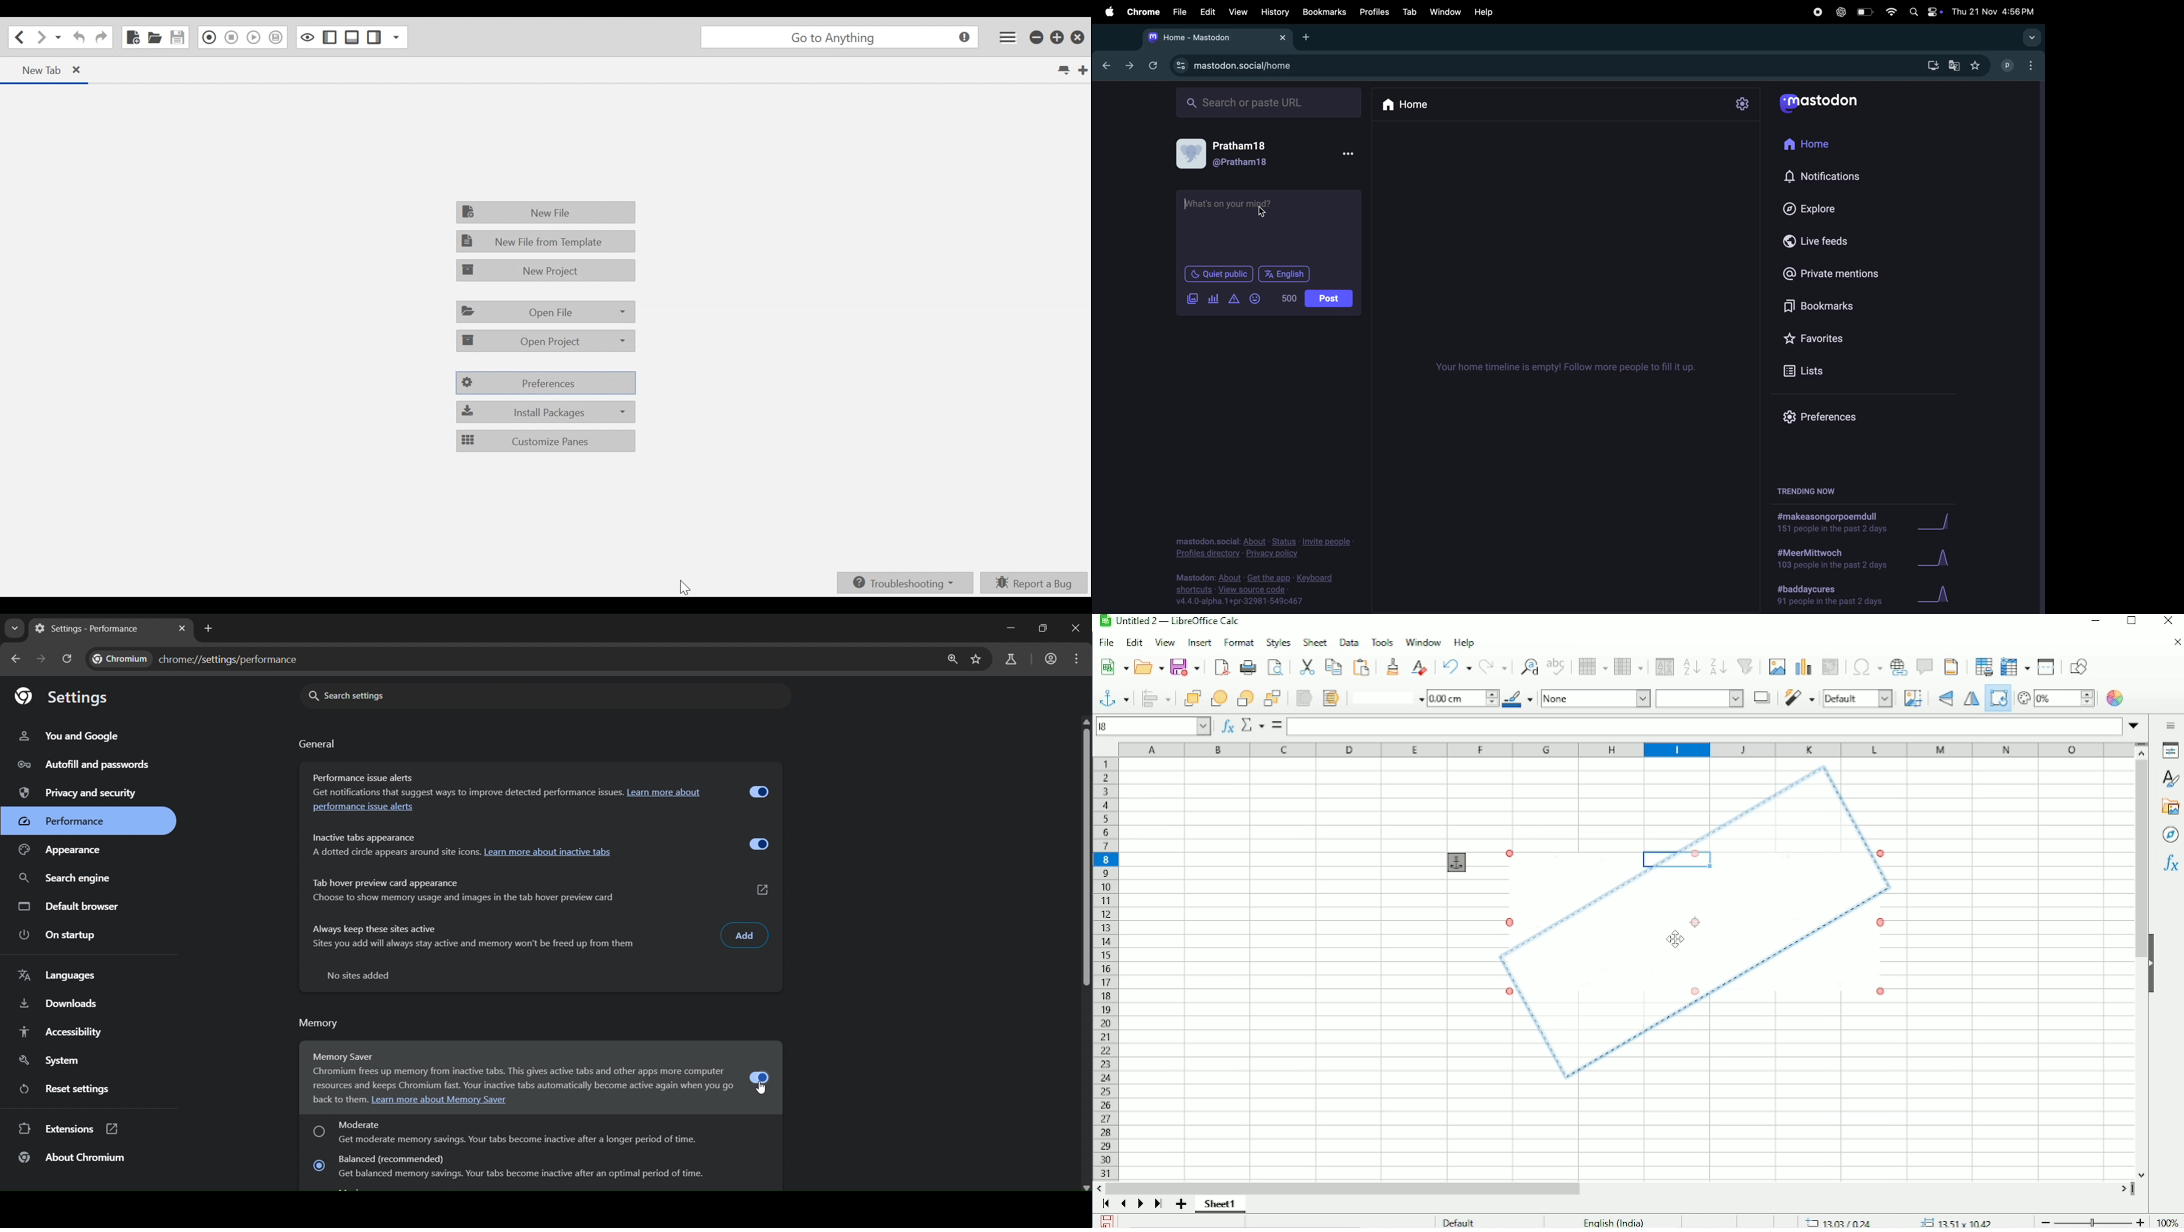  I want to click on timelines, so click(1560, 368).